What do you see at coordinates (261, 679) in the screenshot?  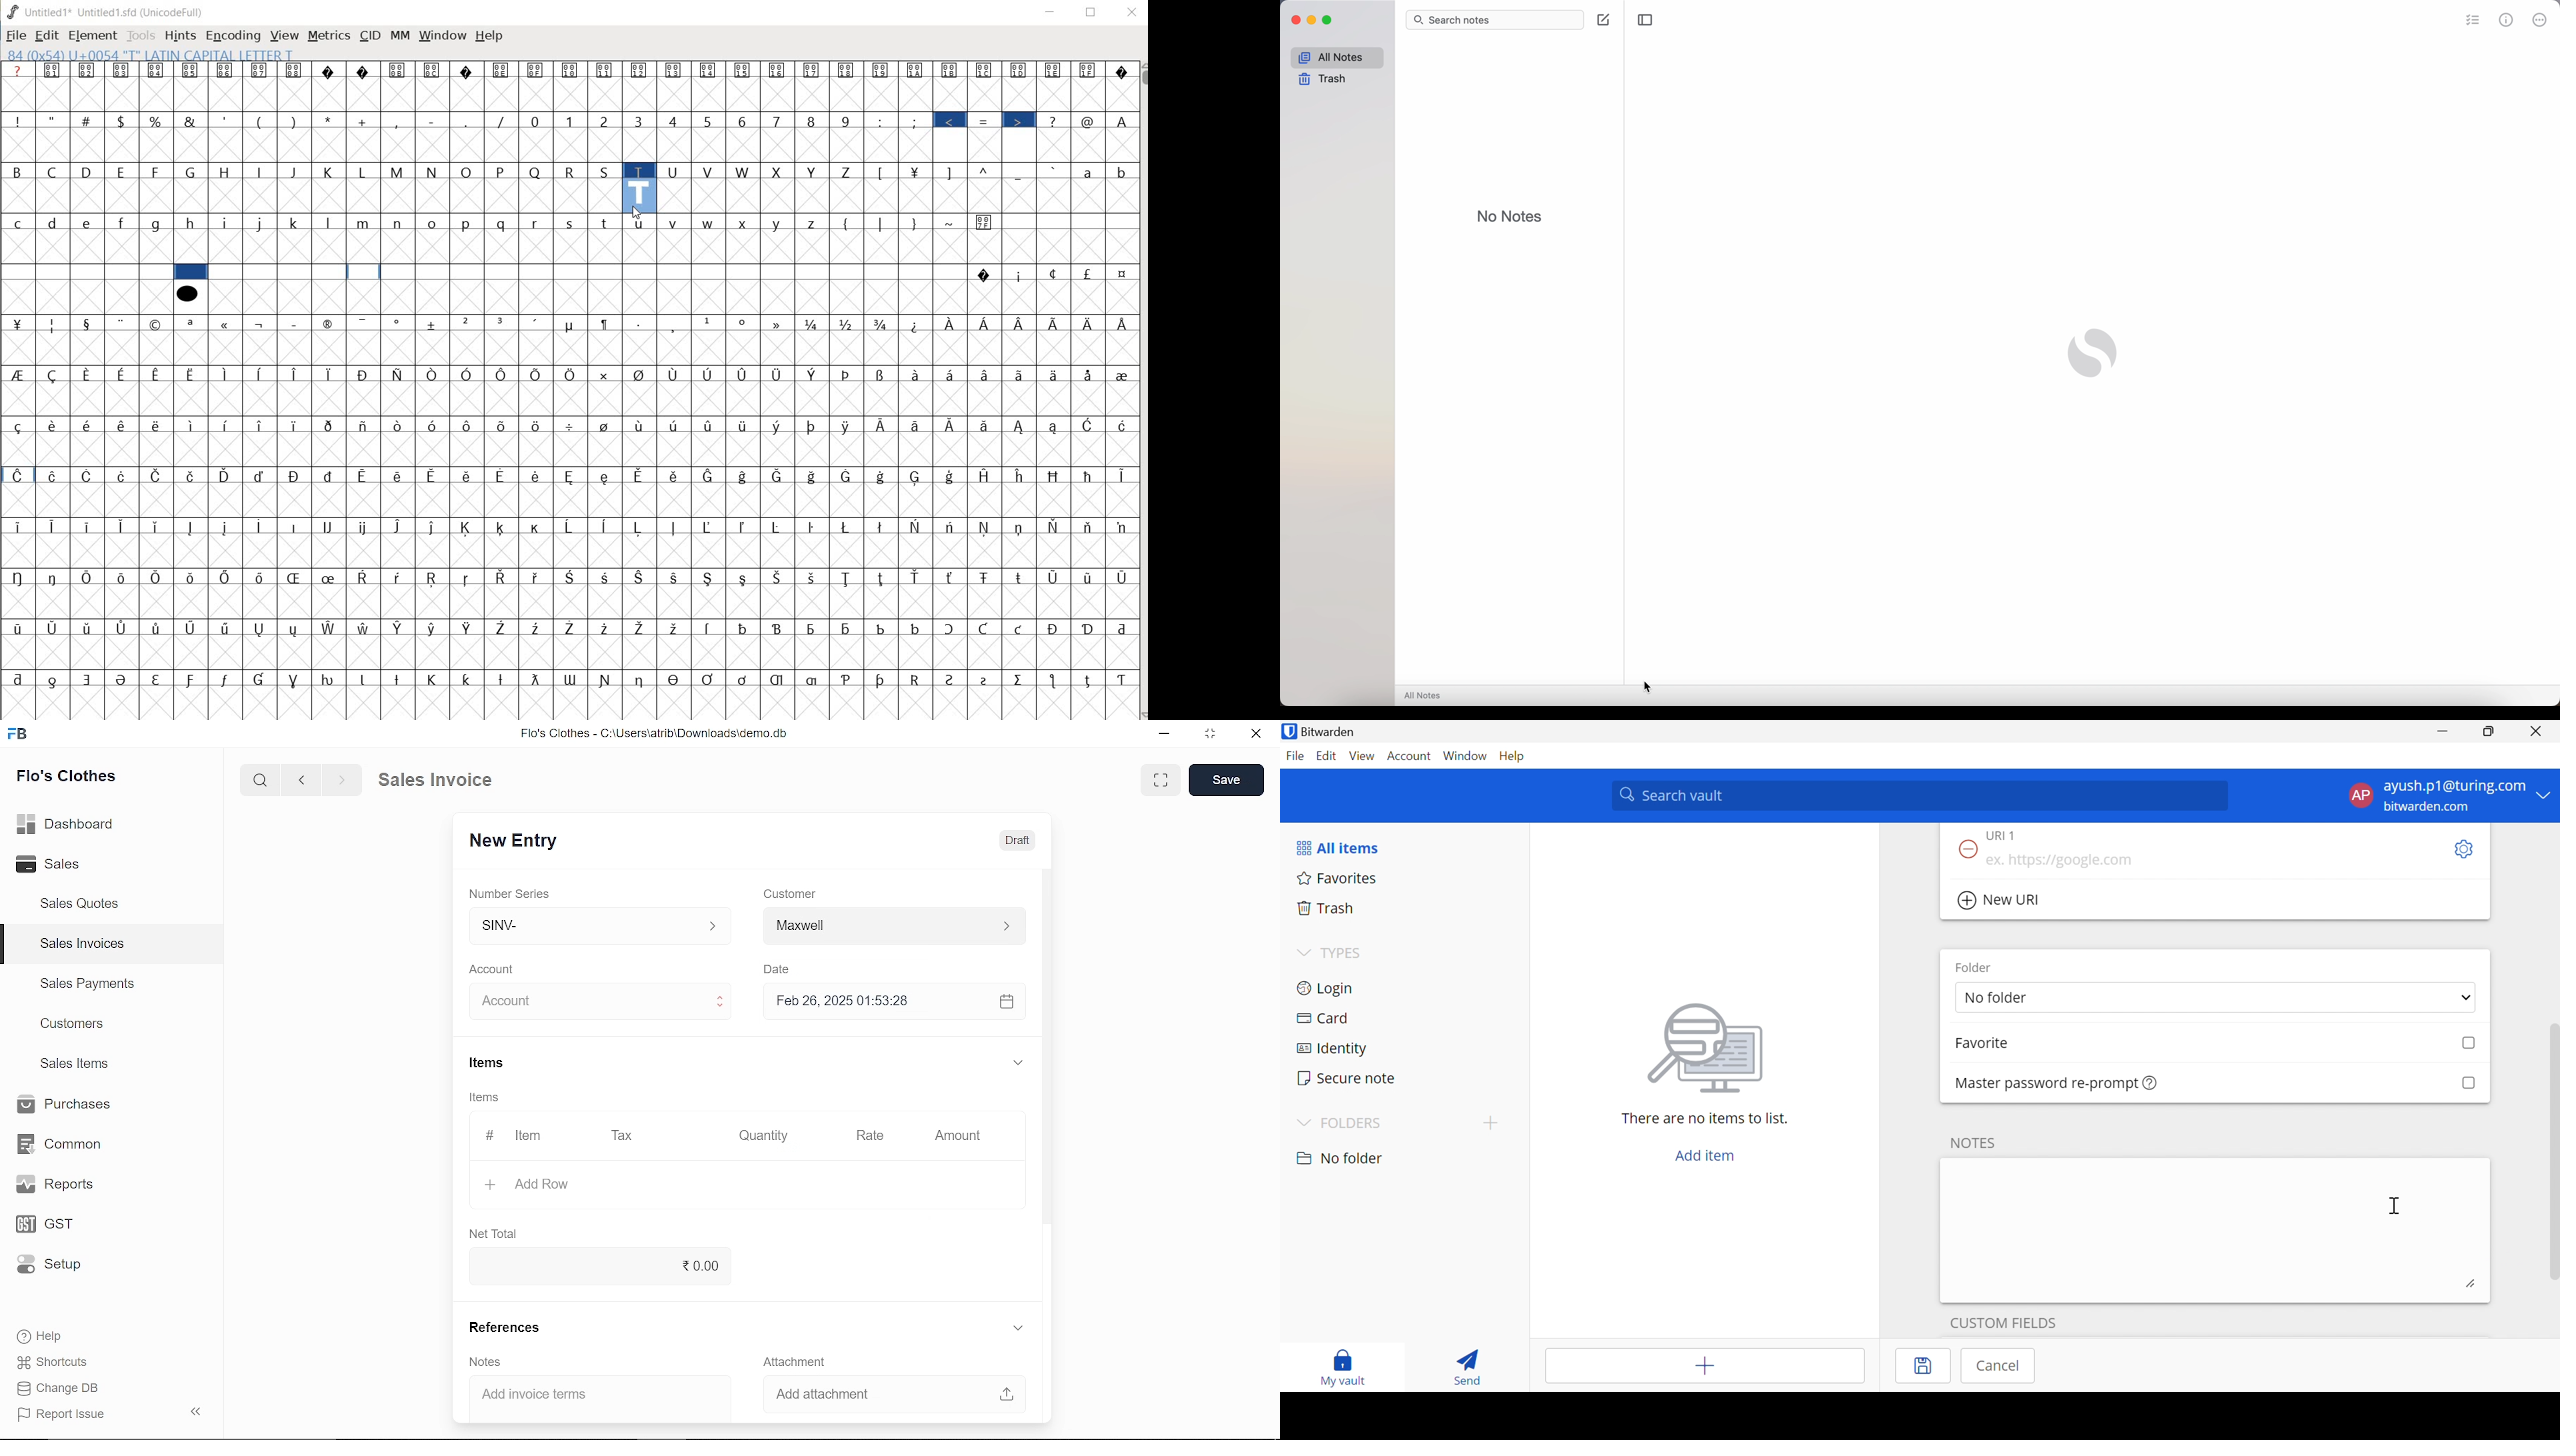 I see `Symbol` at bounding box center [261, 679].